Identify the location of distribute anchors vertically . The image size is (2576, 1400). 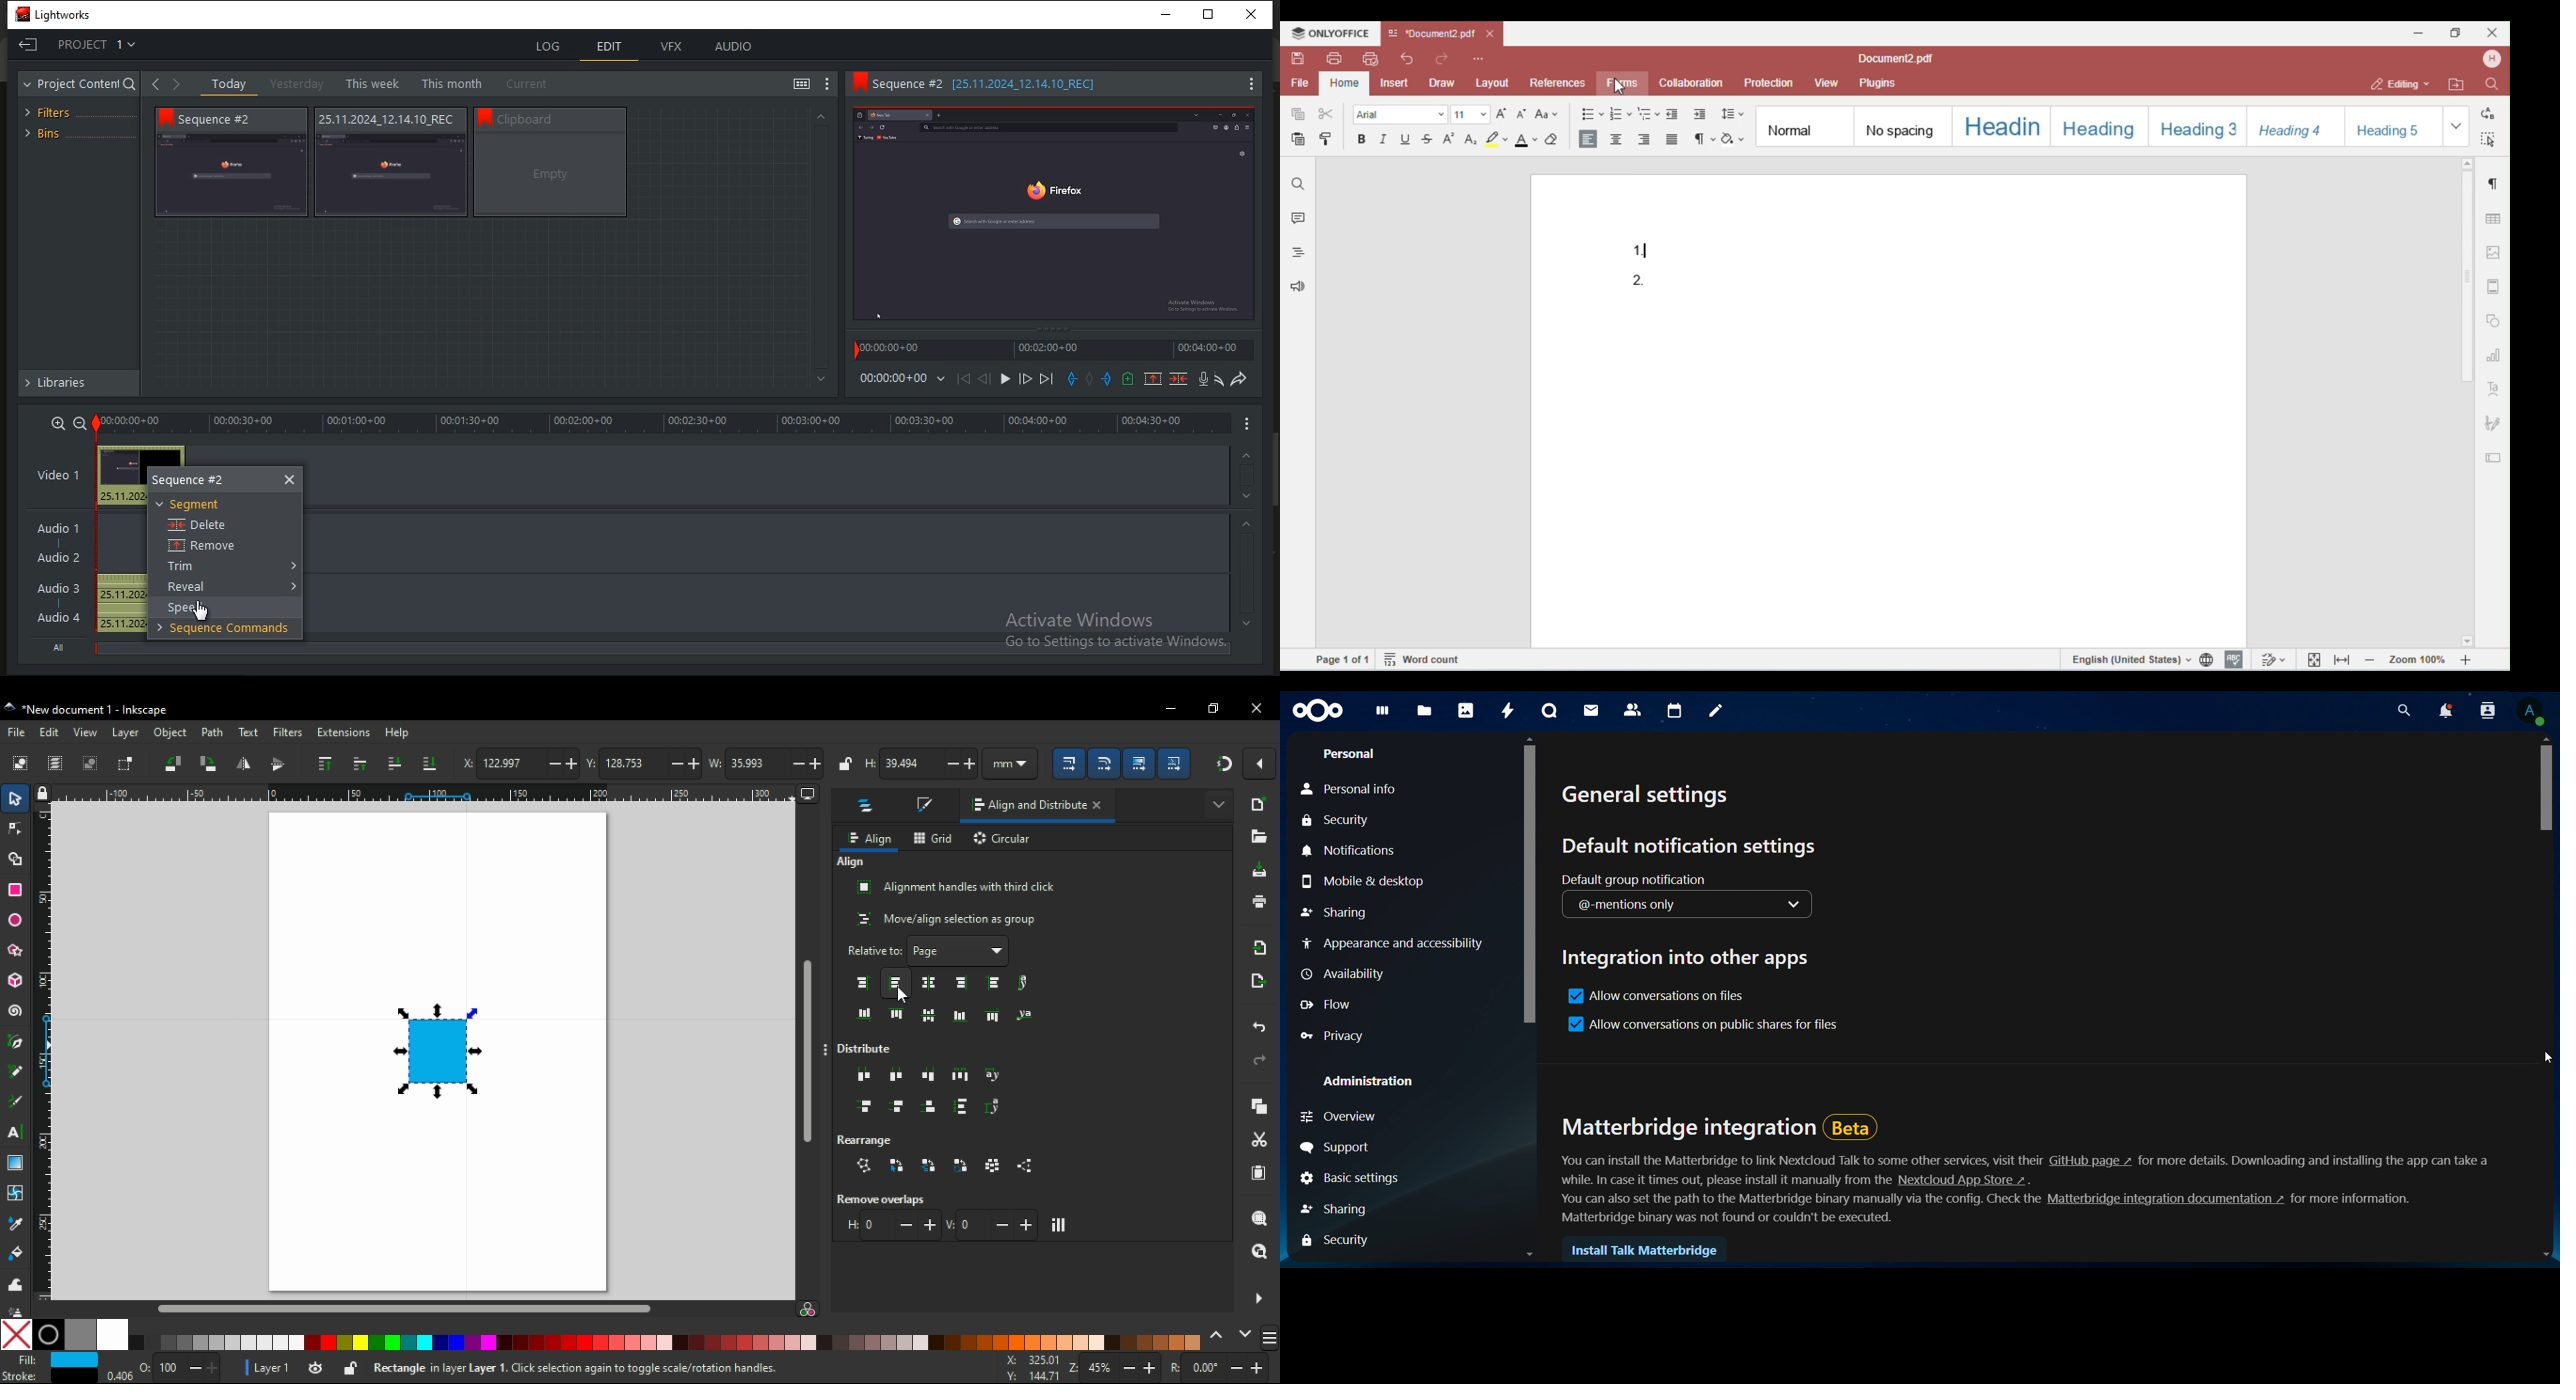
(999, 1107).